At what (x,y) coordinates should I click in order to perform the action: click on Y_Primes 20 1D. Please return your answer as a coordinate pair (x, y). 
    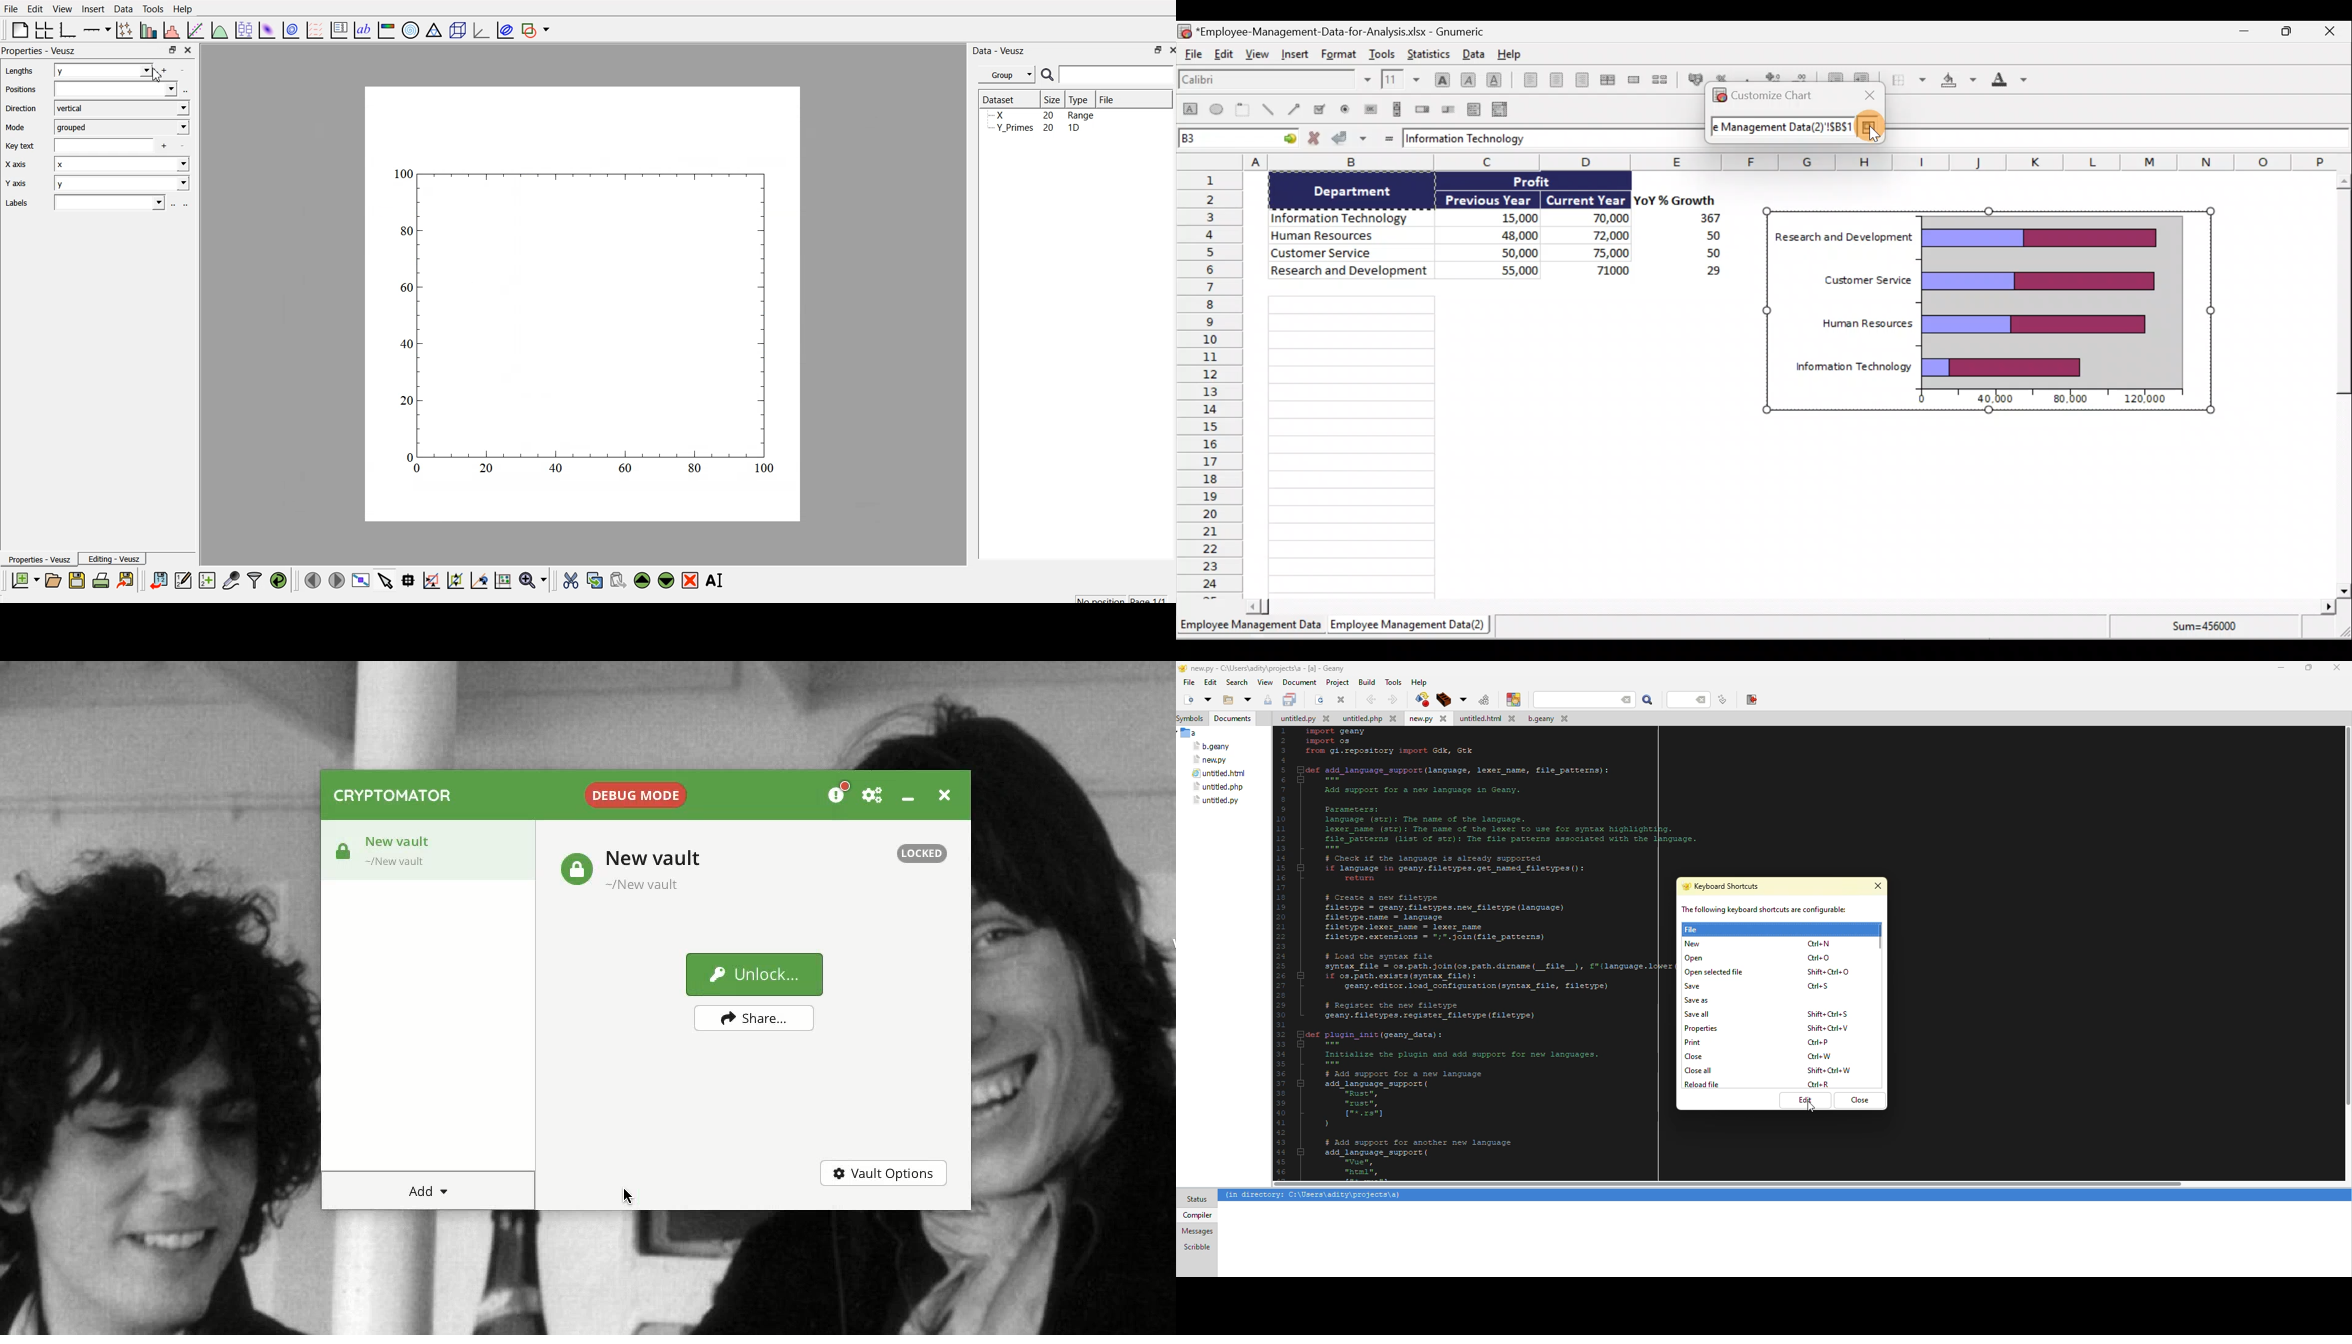
    Looking at the image, I should click on (1033, 116).